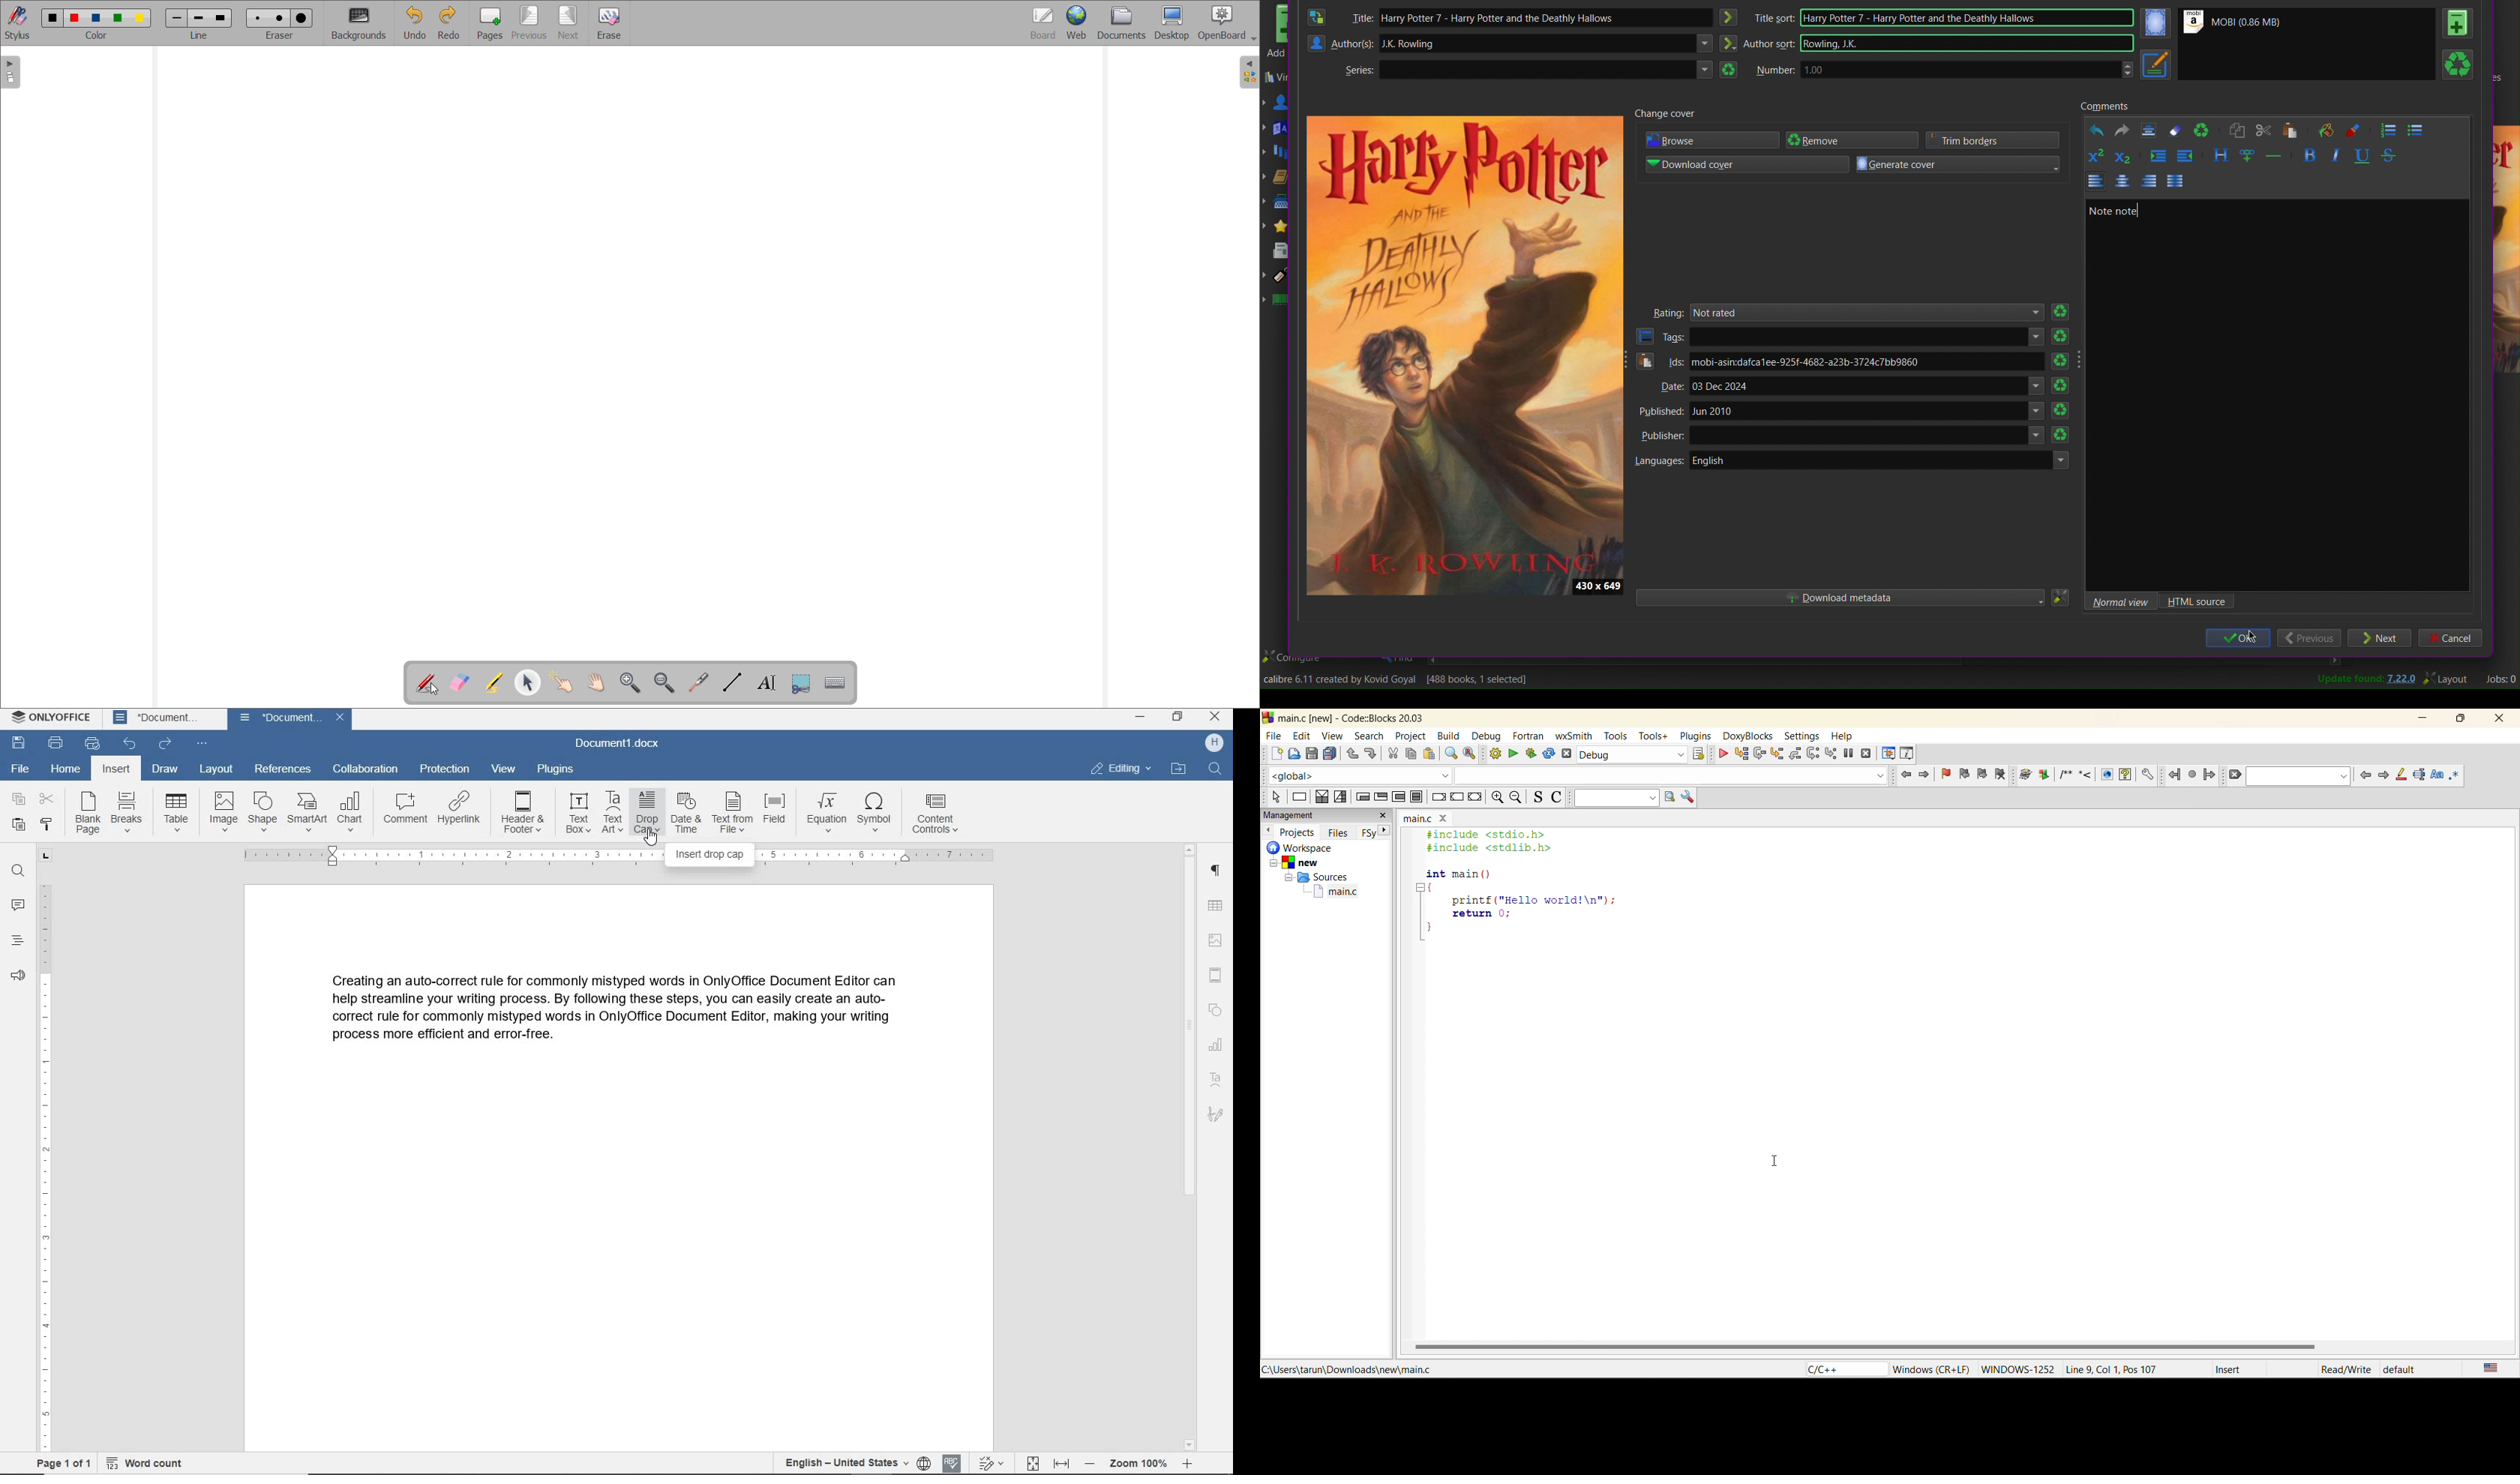 The height and width of the screenshot is (1484, 2520). Describe the element at coordinates (2044, 775) in the screenshot. I see `Extract documentation for the current project` at that location.